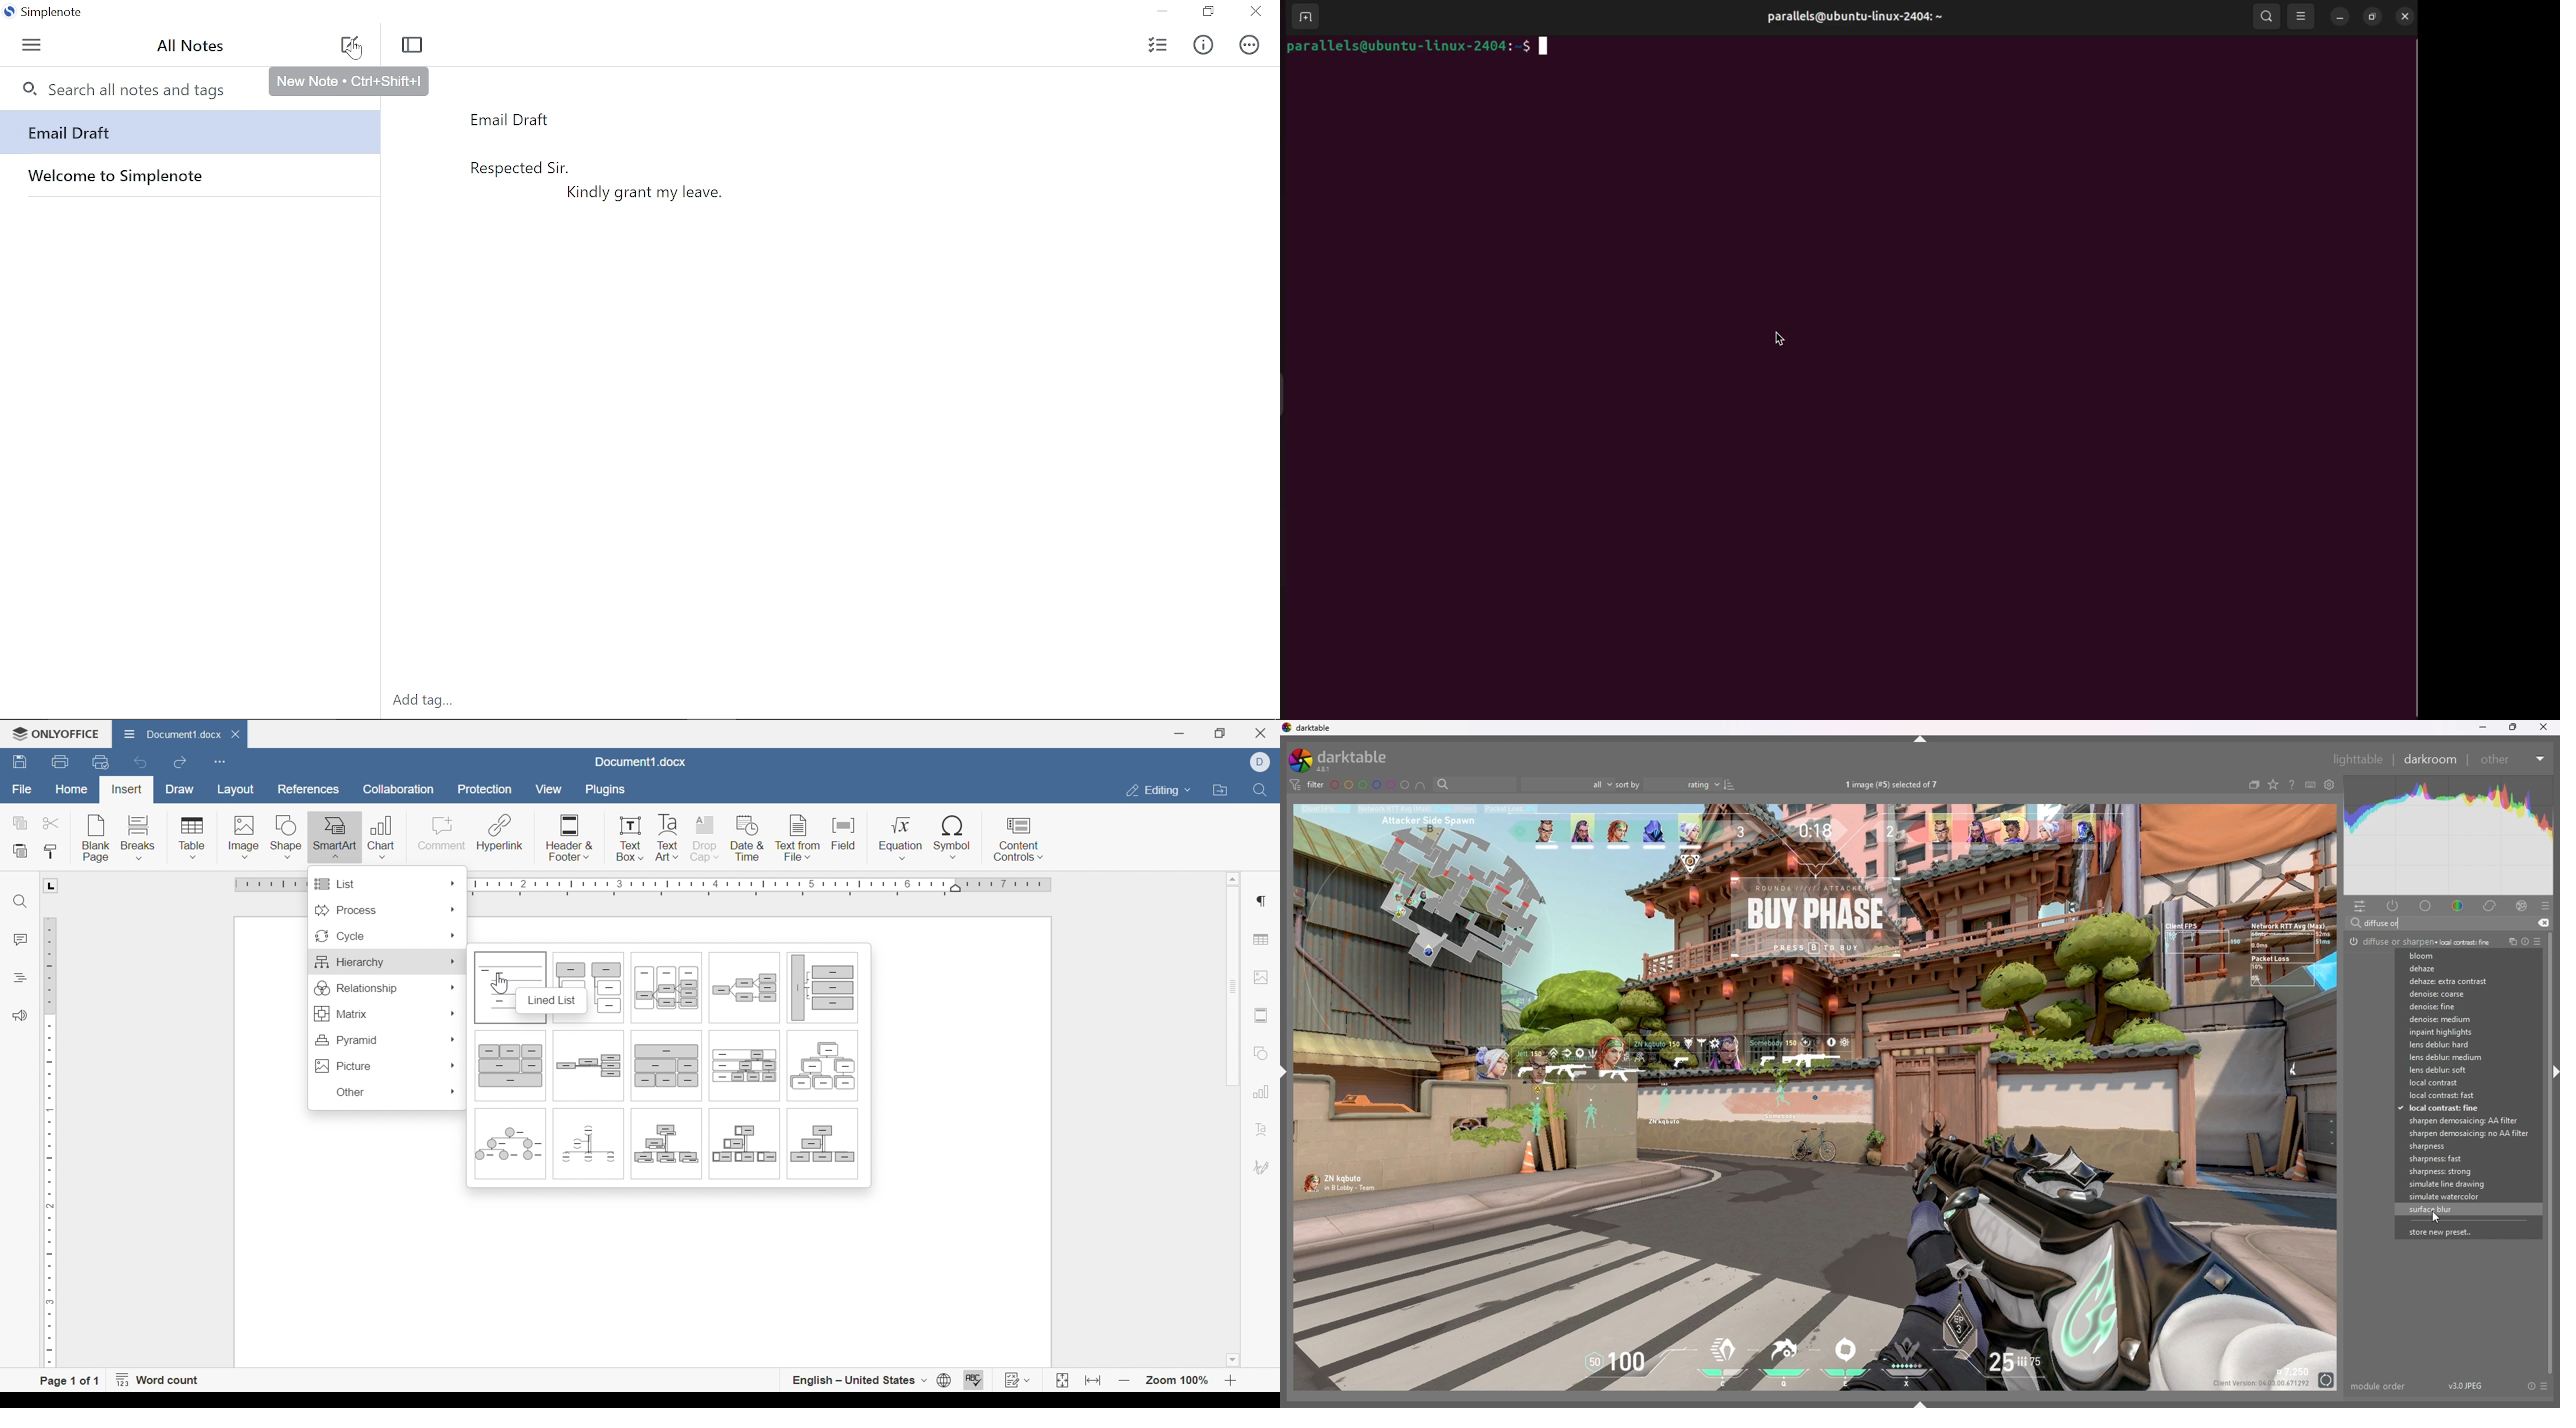 The height and width of the screenshot is (1428, 2576). Describe the element at coordinates (743, 1067) in the screenshot. I see `Labeled hierarchy` at that location.